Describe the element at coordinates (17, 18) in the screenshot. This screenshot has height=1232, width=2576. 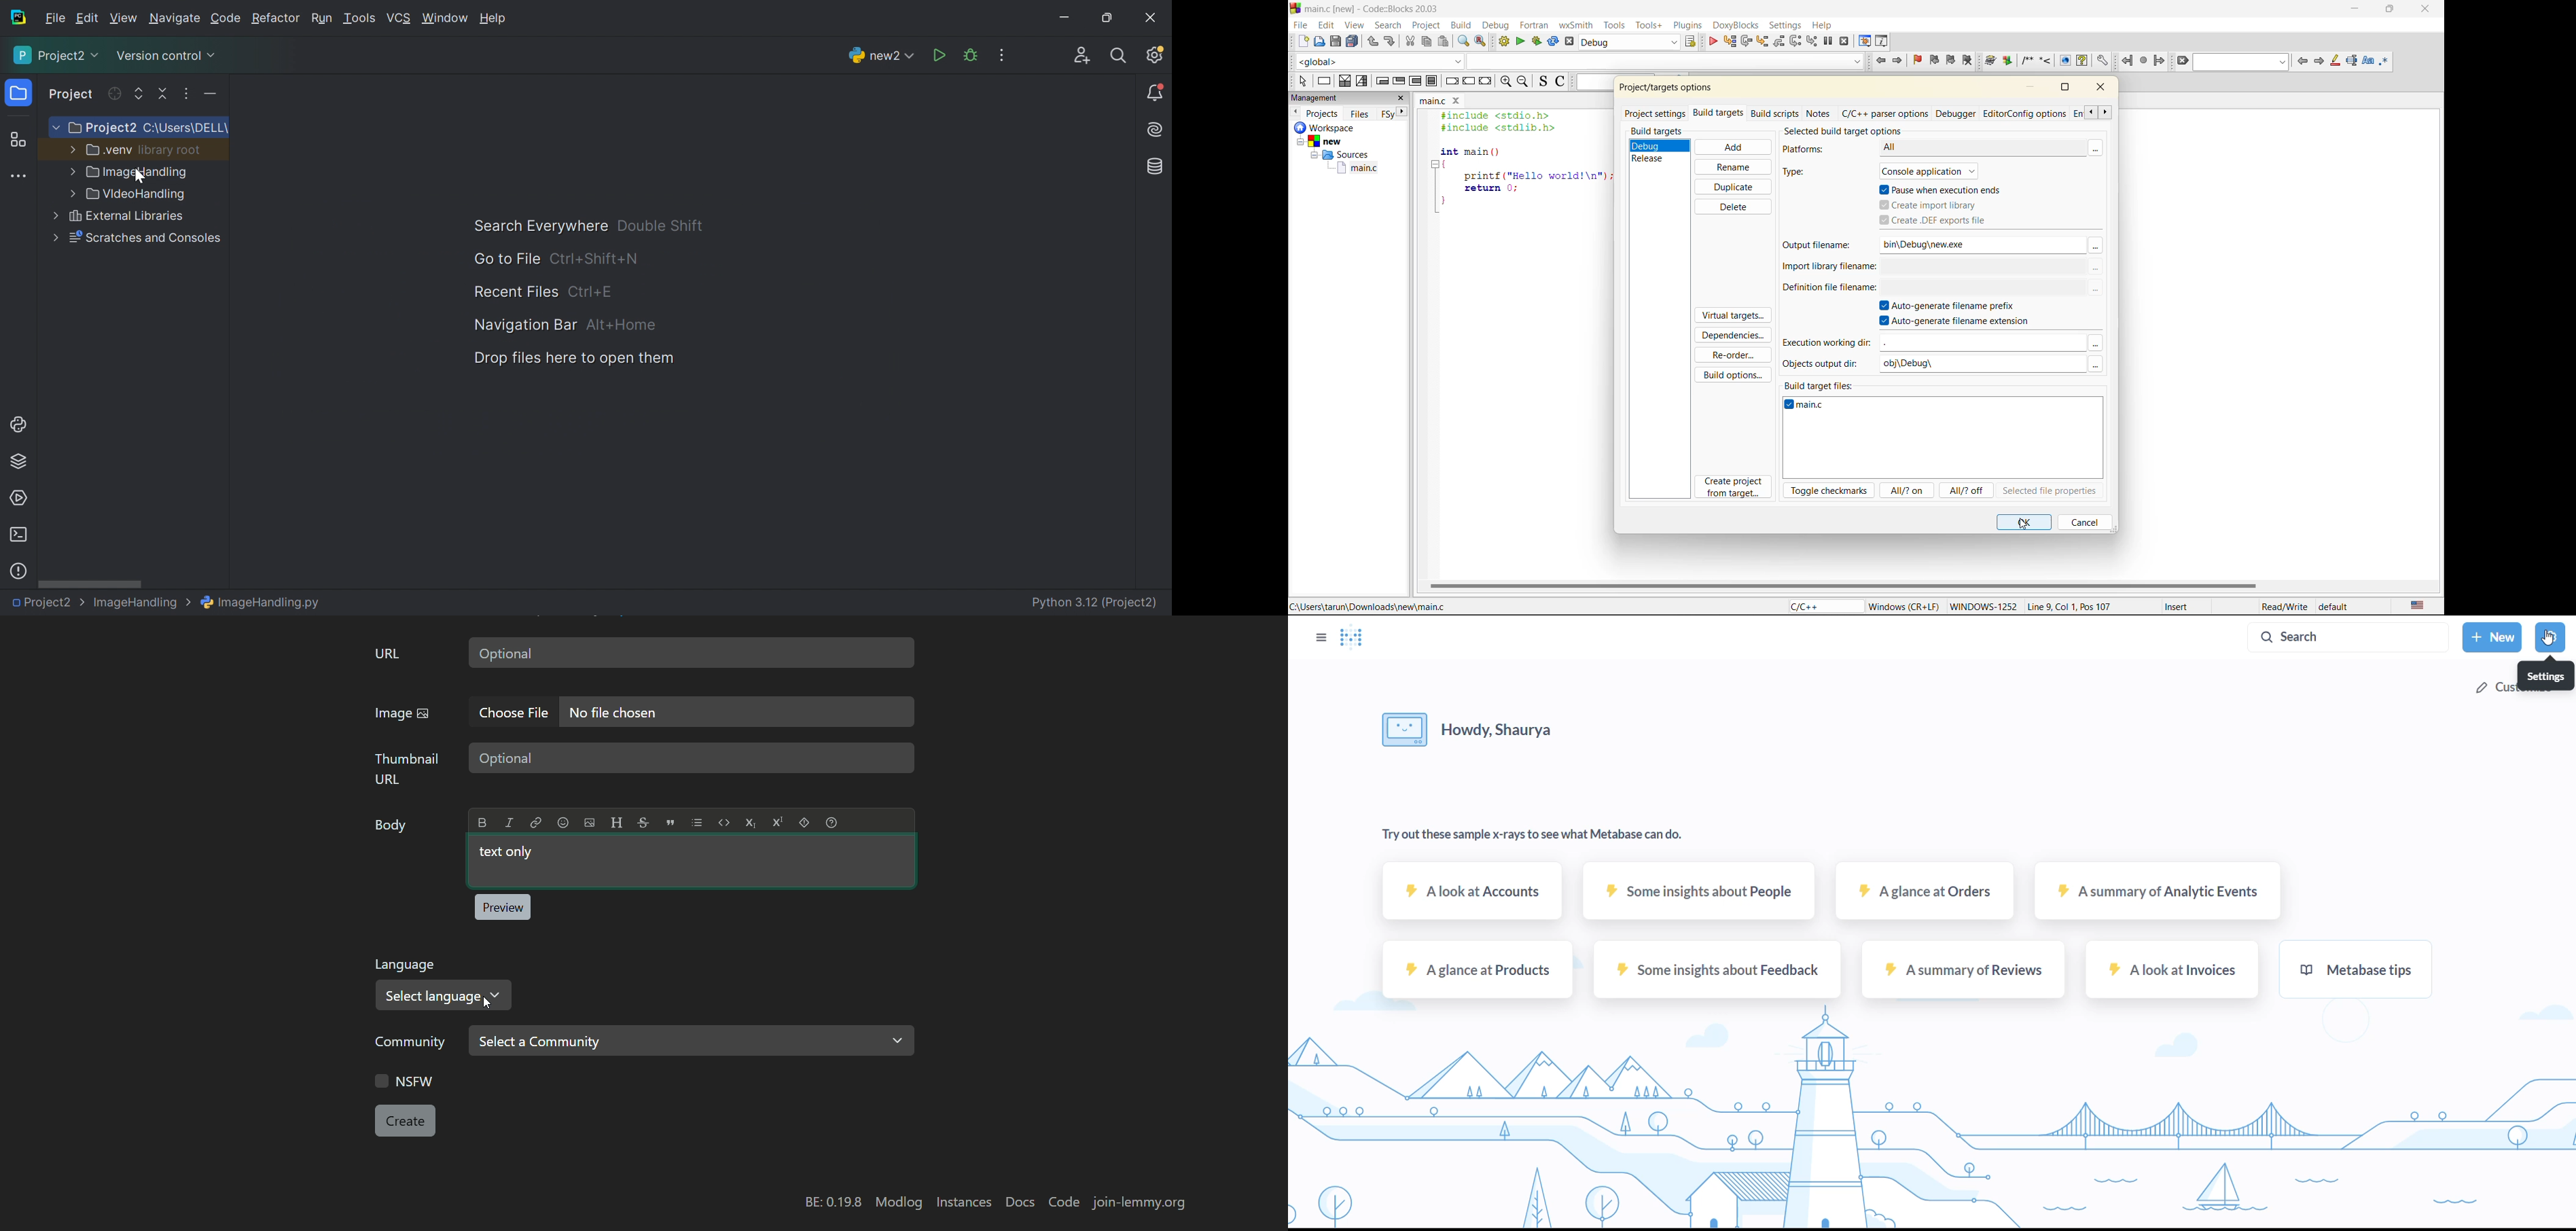
I see `PyCharm icon` at that location.